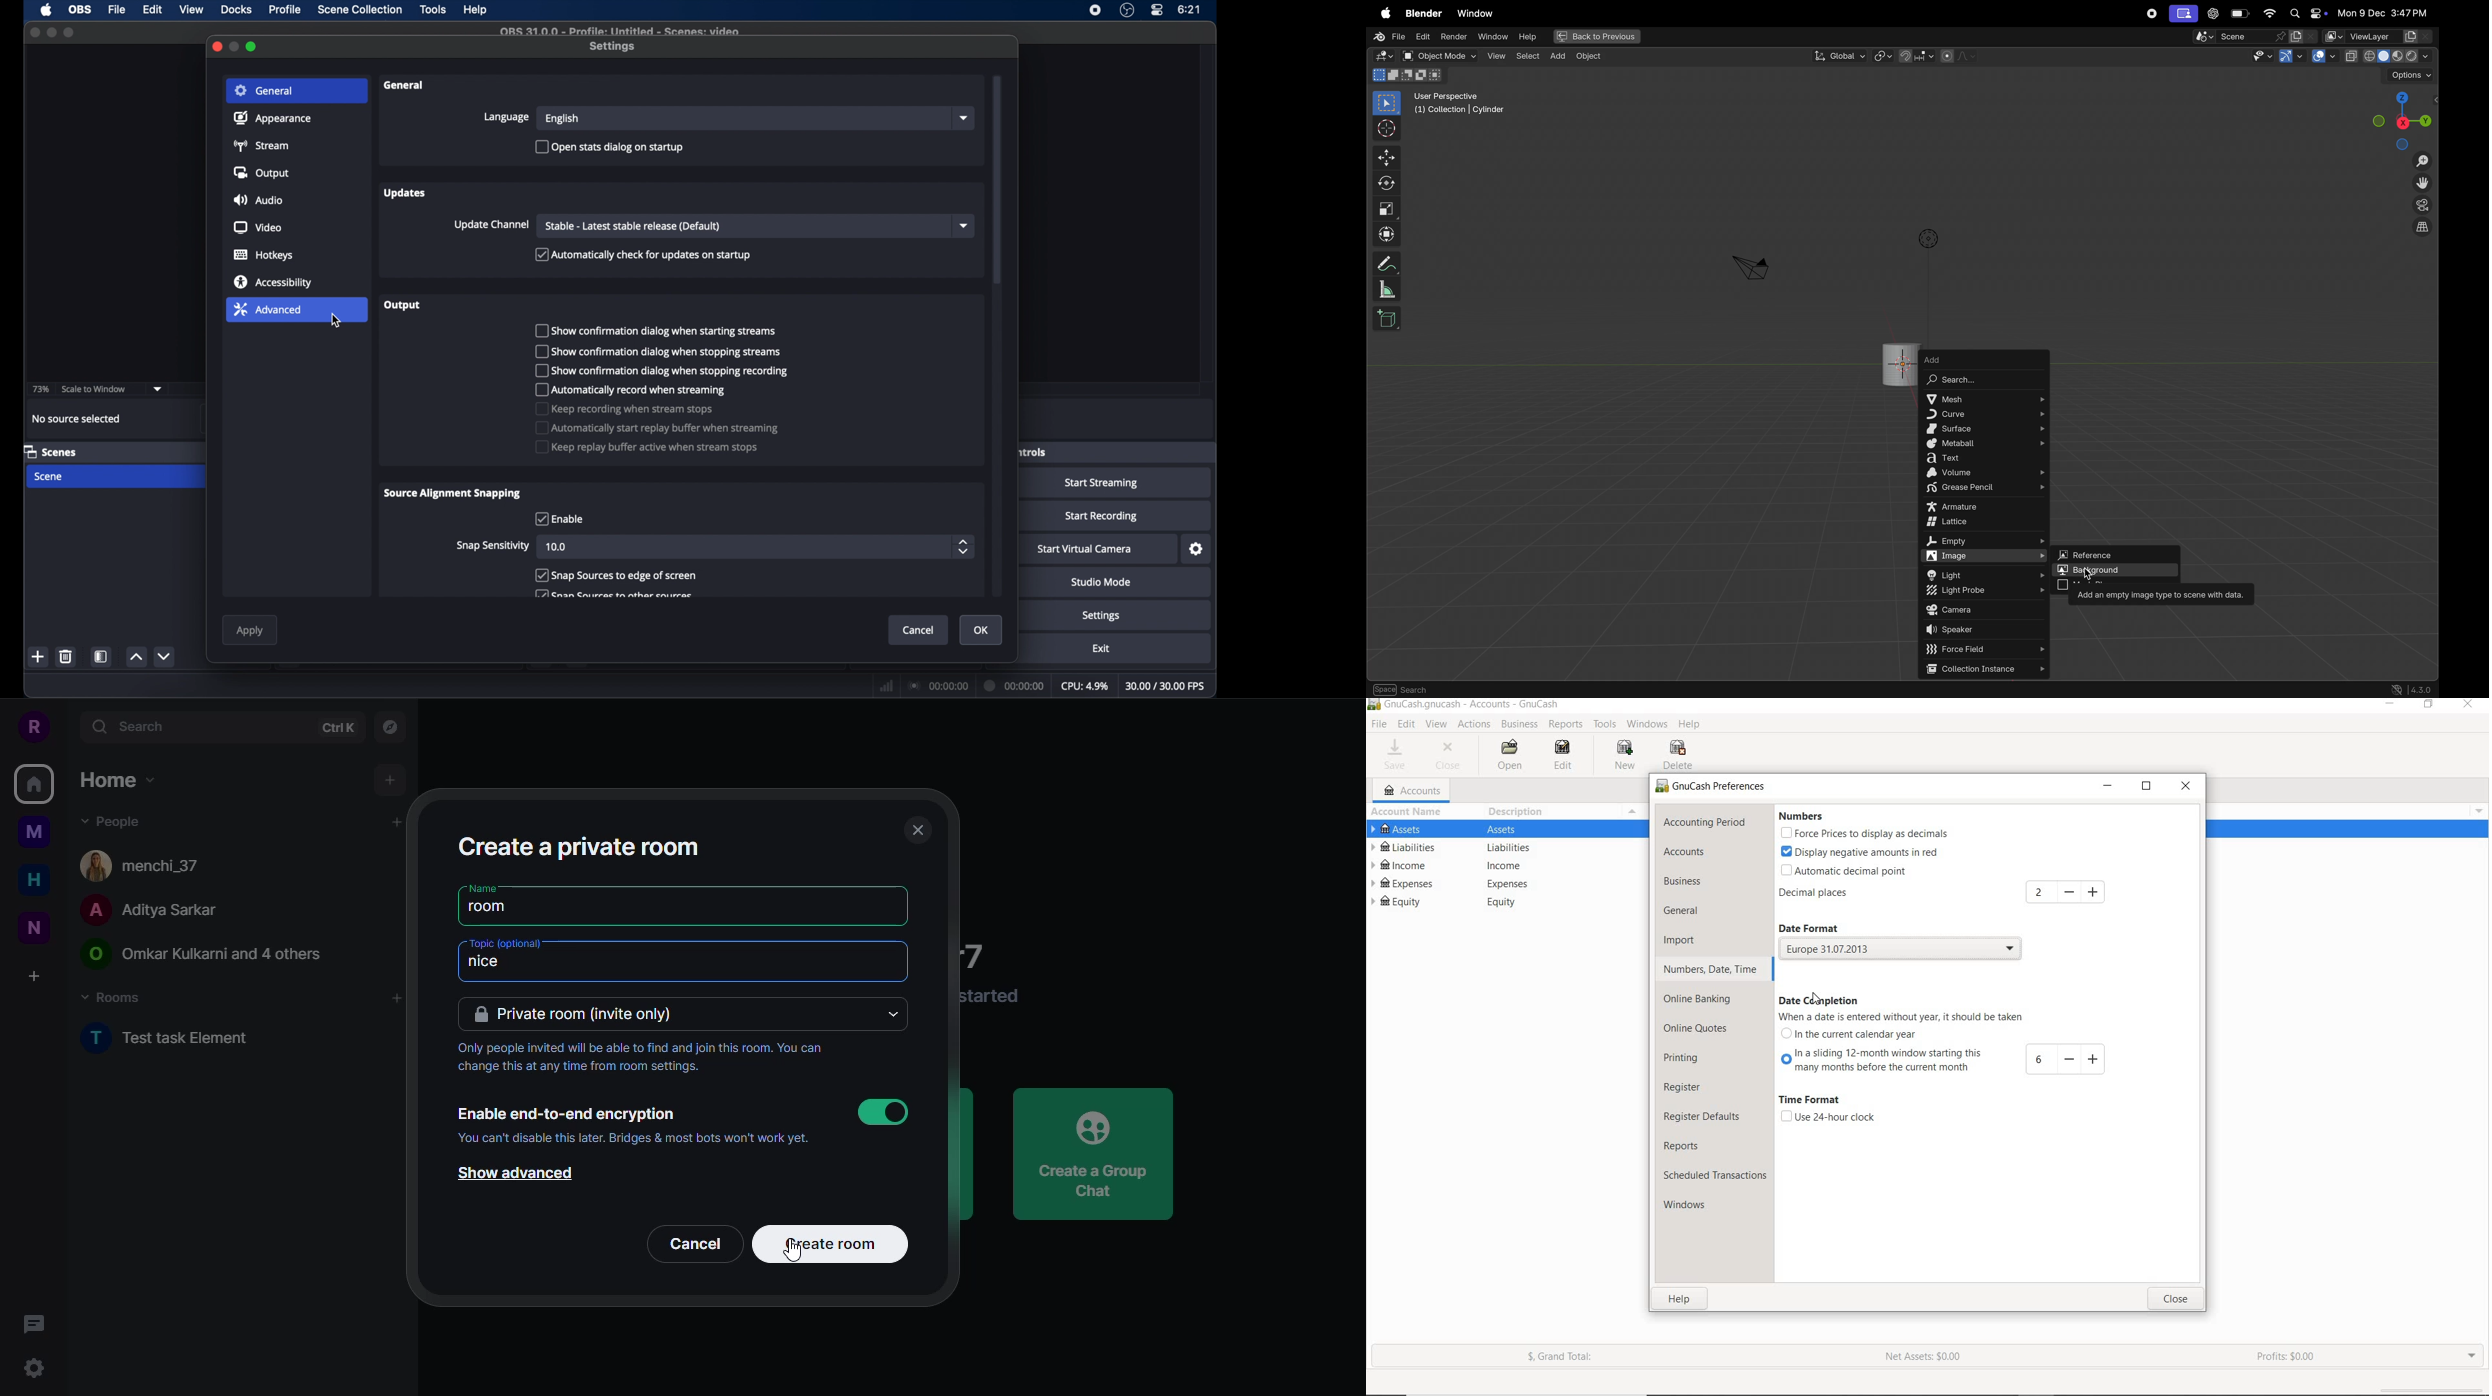  Describe the element at coordinates (101, 657) in the screenshot. I see `scene filters` at that location.